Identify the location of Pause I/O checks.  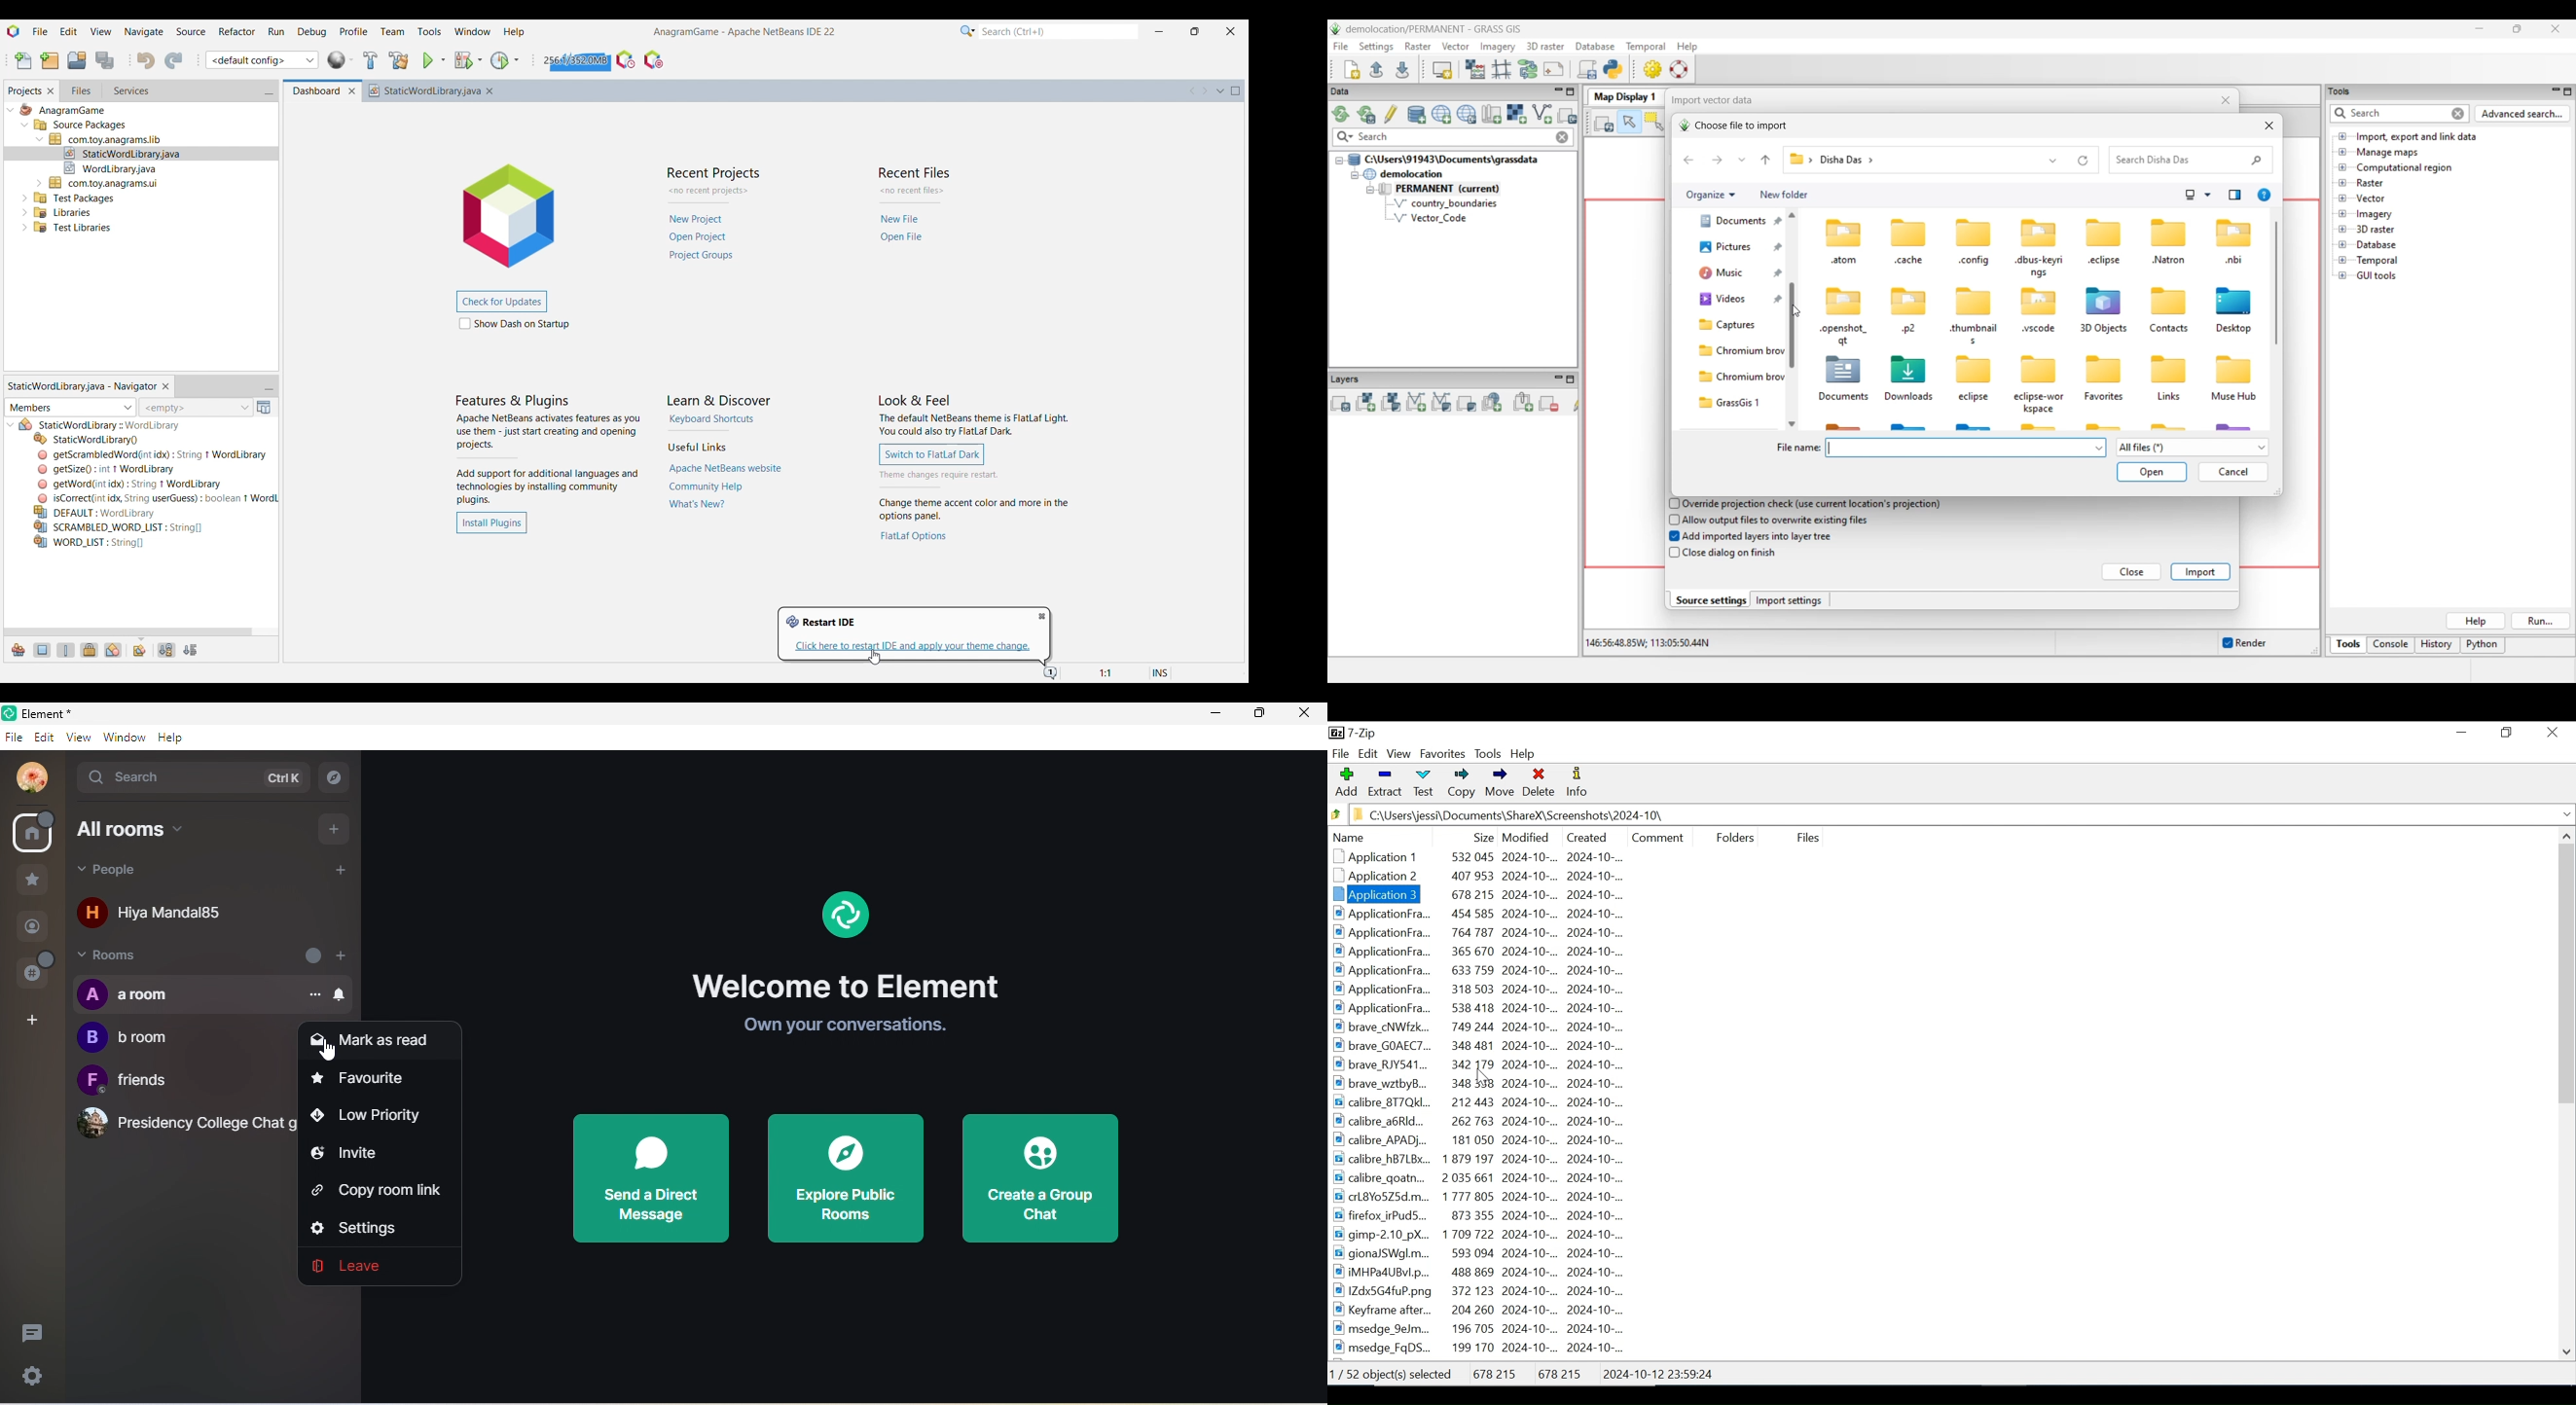
(654, 60).